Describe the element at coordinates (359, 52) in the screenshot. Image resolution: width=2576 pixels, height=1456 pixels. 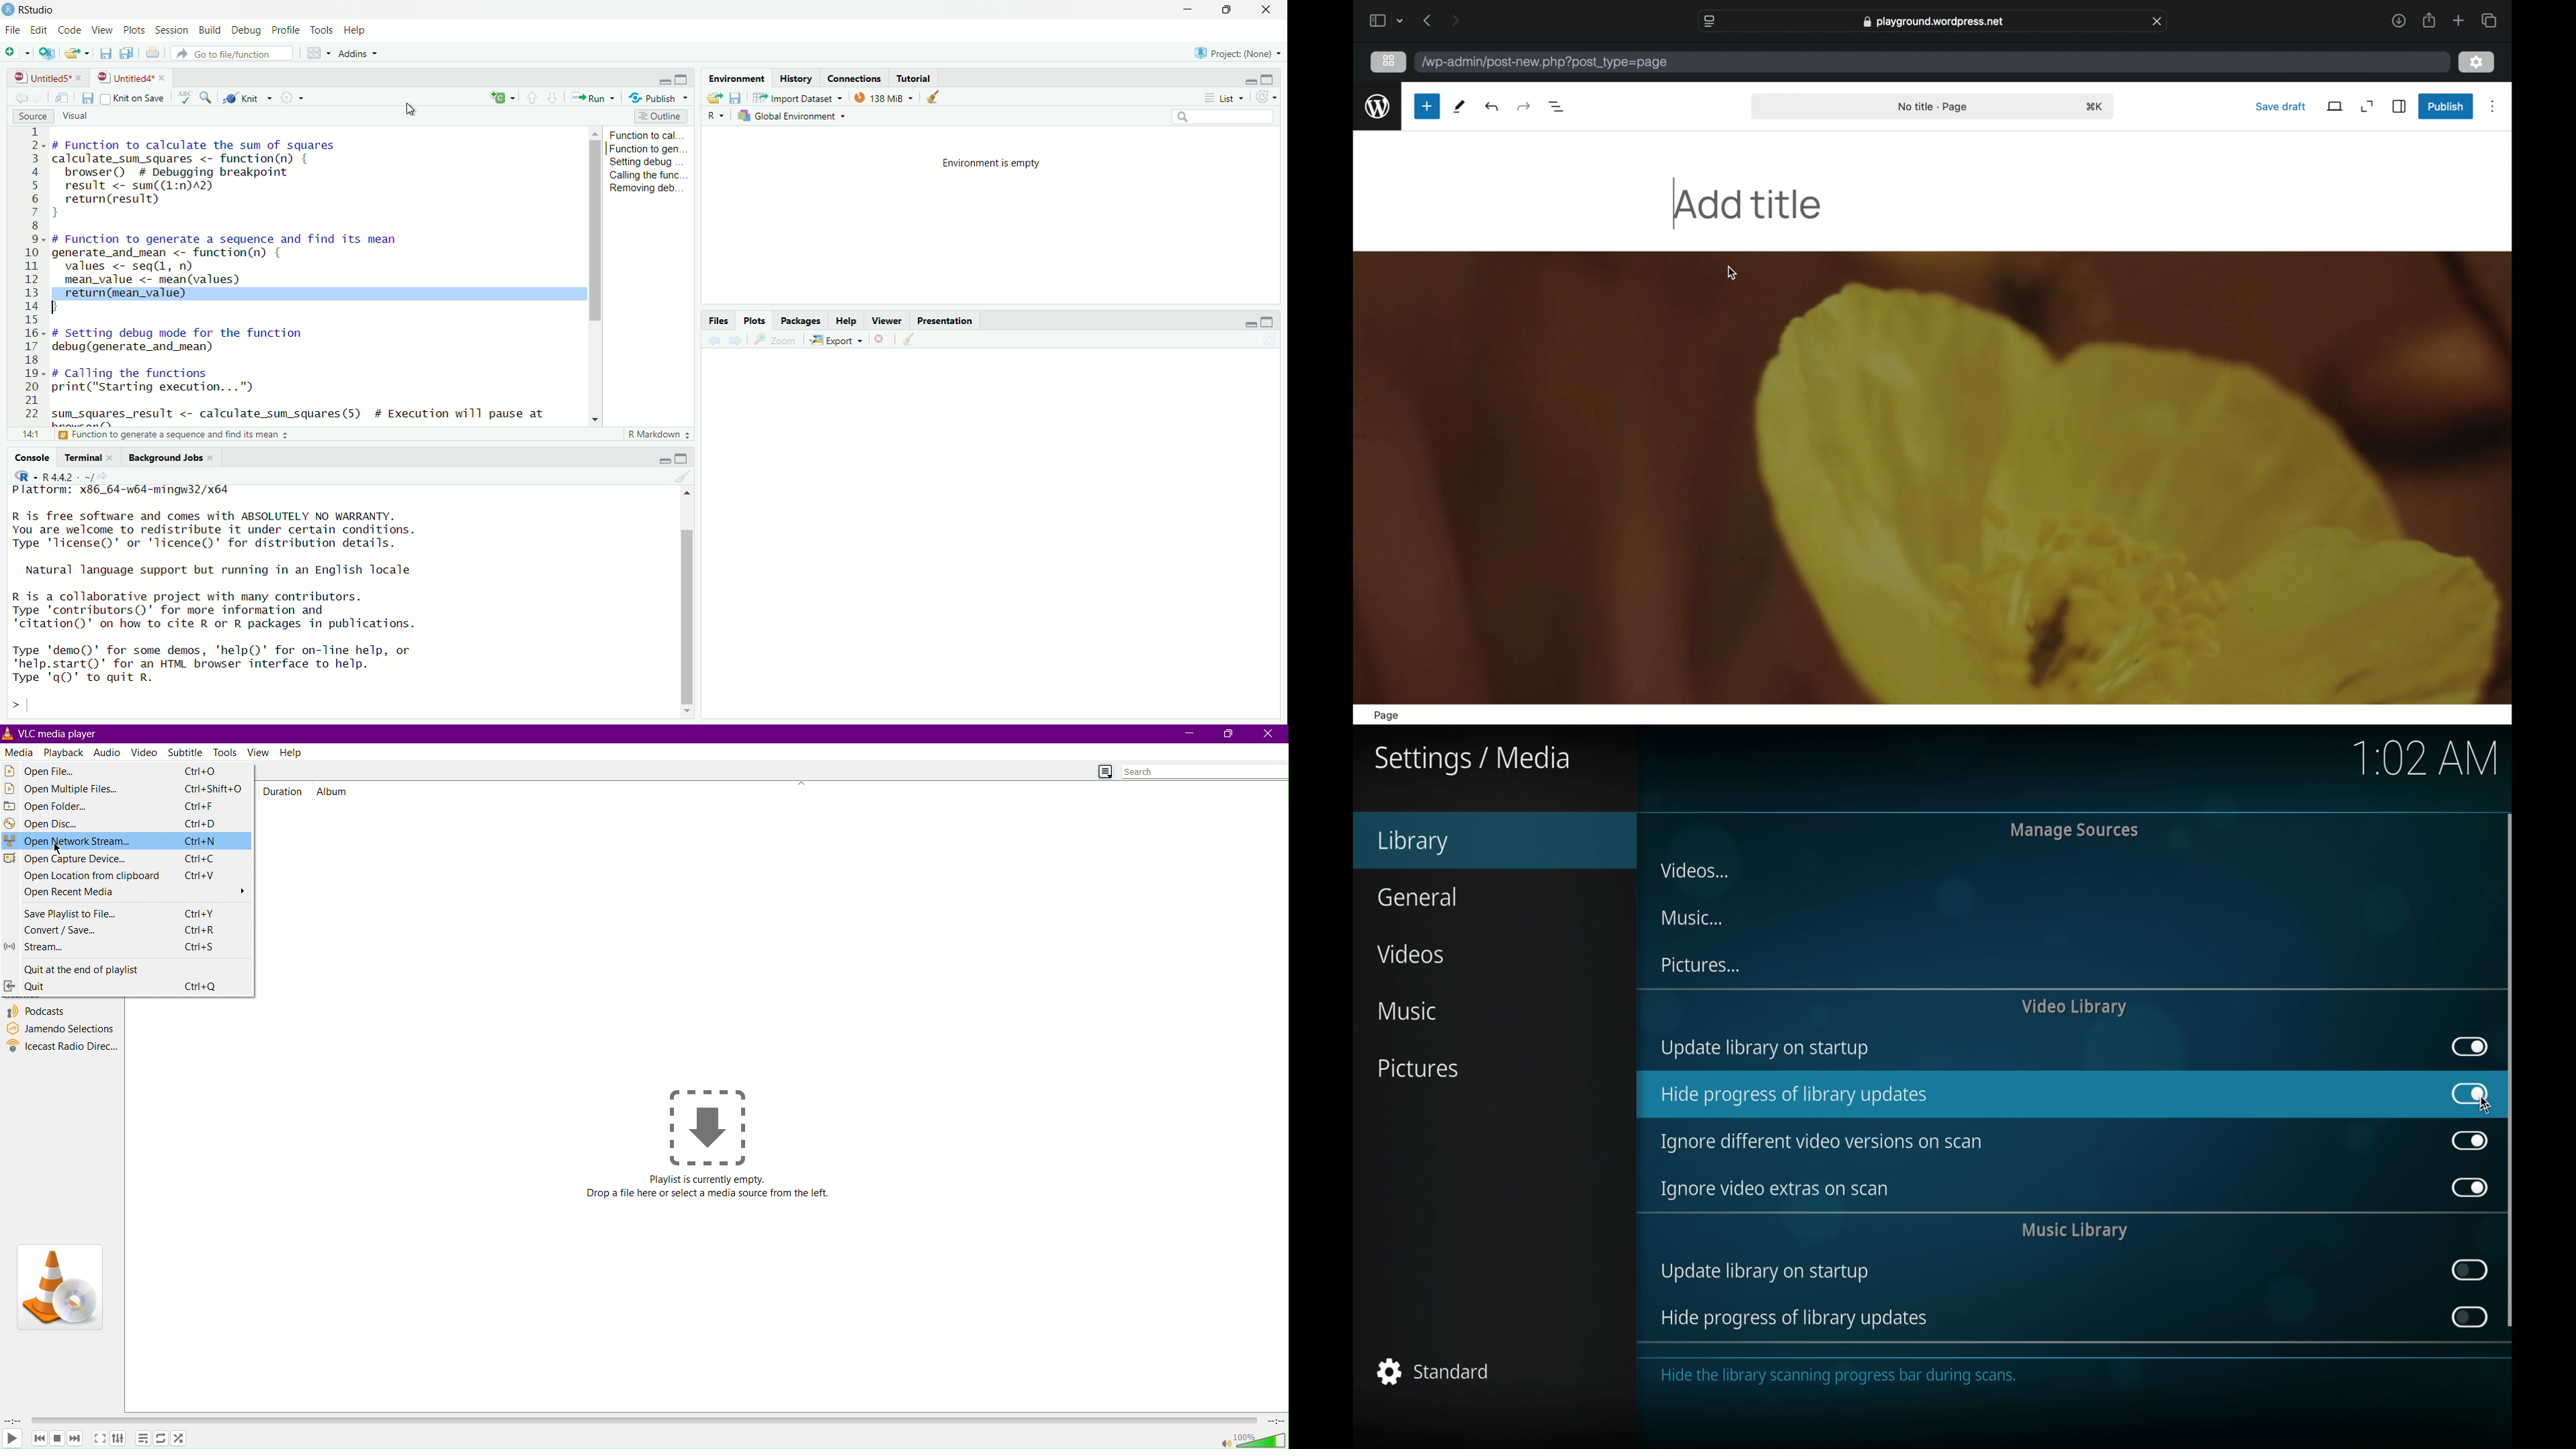
I see `addins` at that location.